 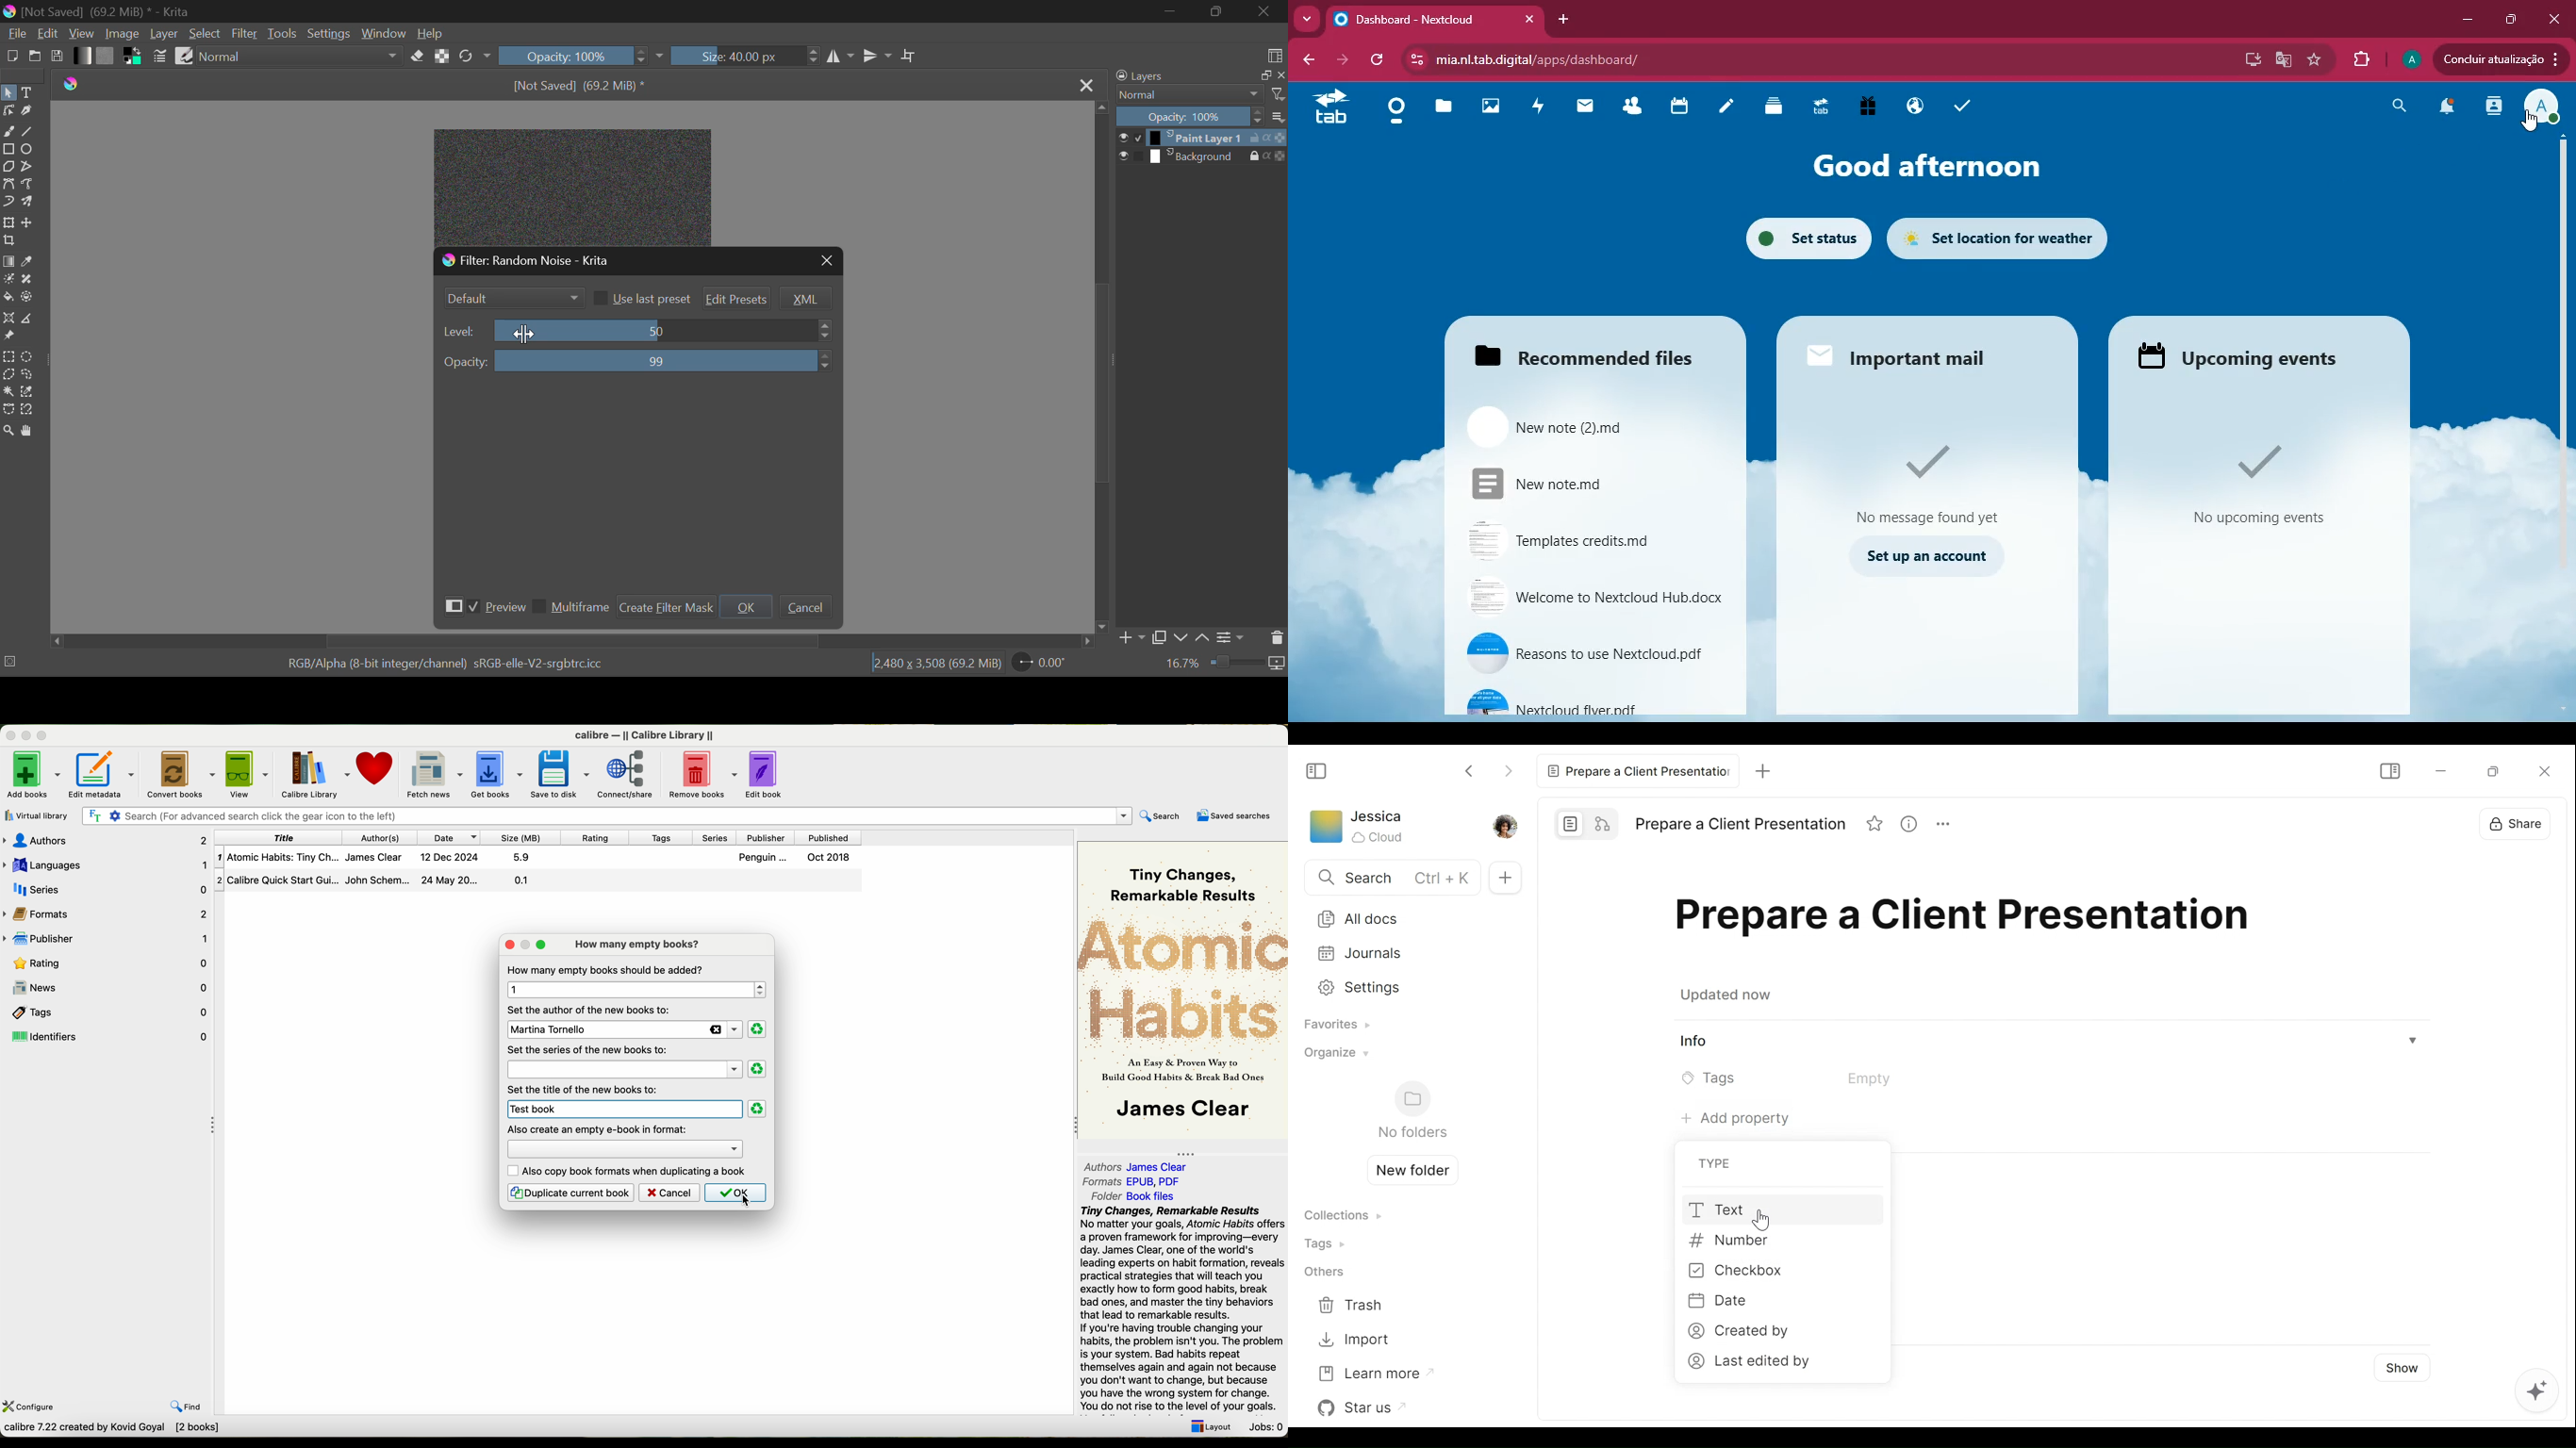 What do you see at coordinates (29, 166) in the screenshot?
I see `Polyline` at bounding box center [29, 166].